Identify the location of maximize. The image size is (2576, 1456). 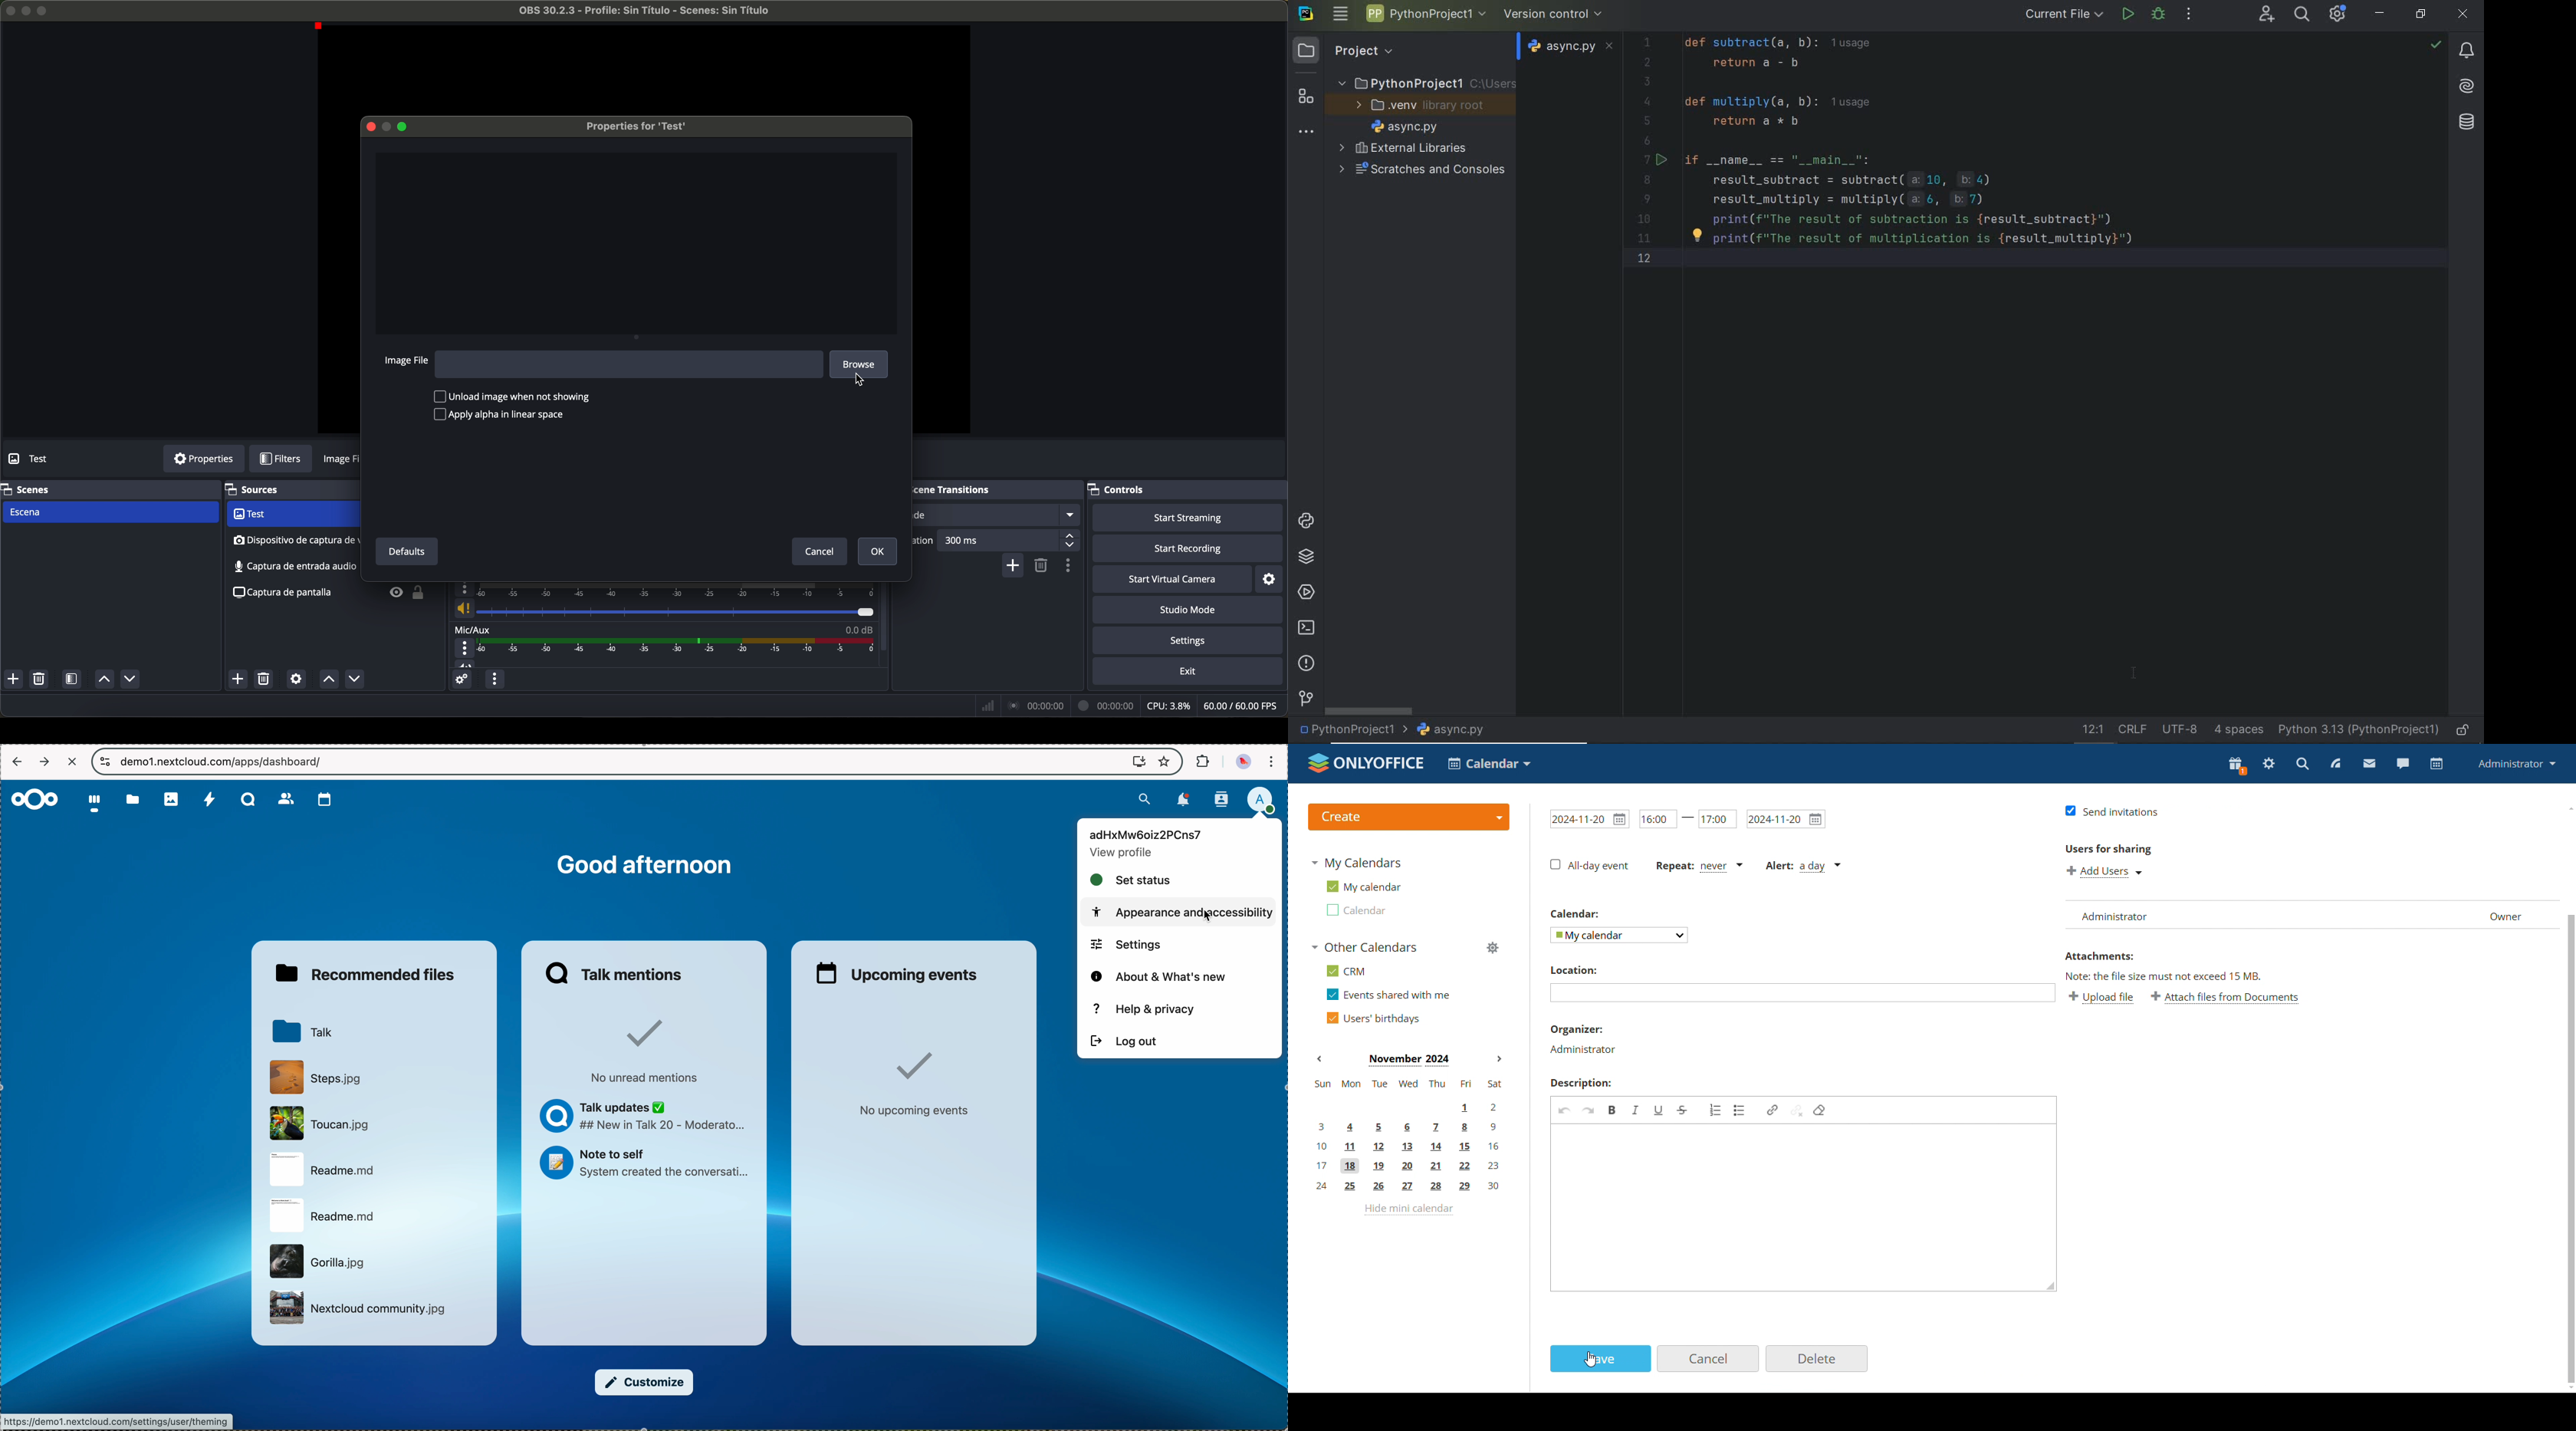
(406, 127).